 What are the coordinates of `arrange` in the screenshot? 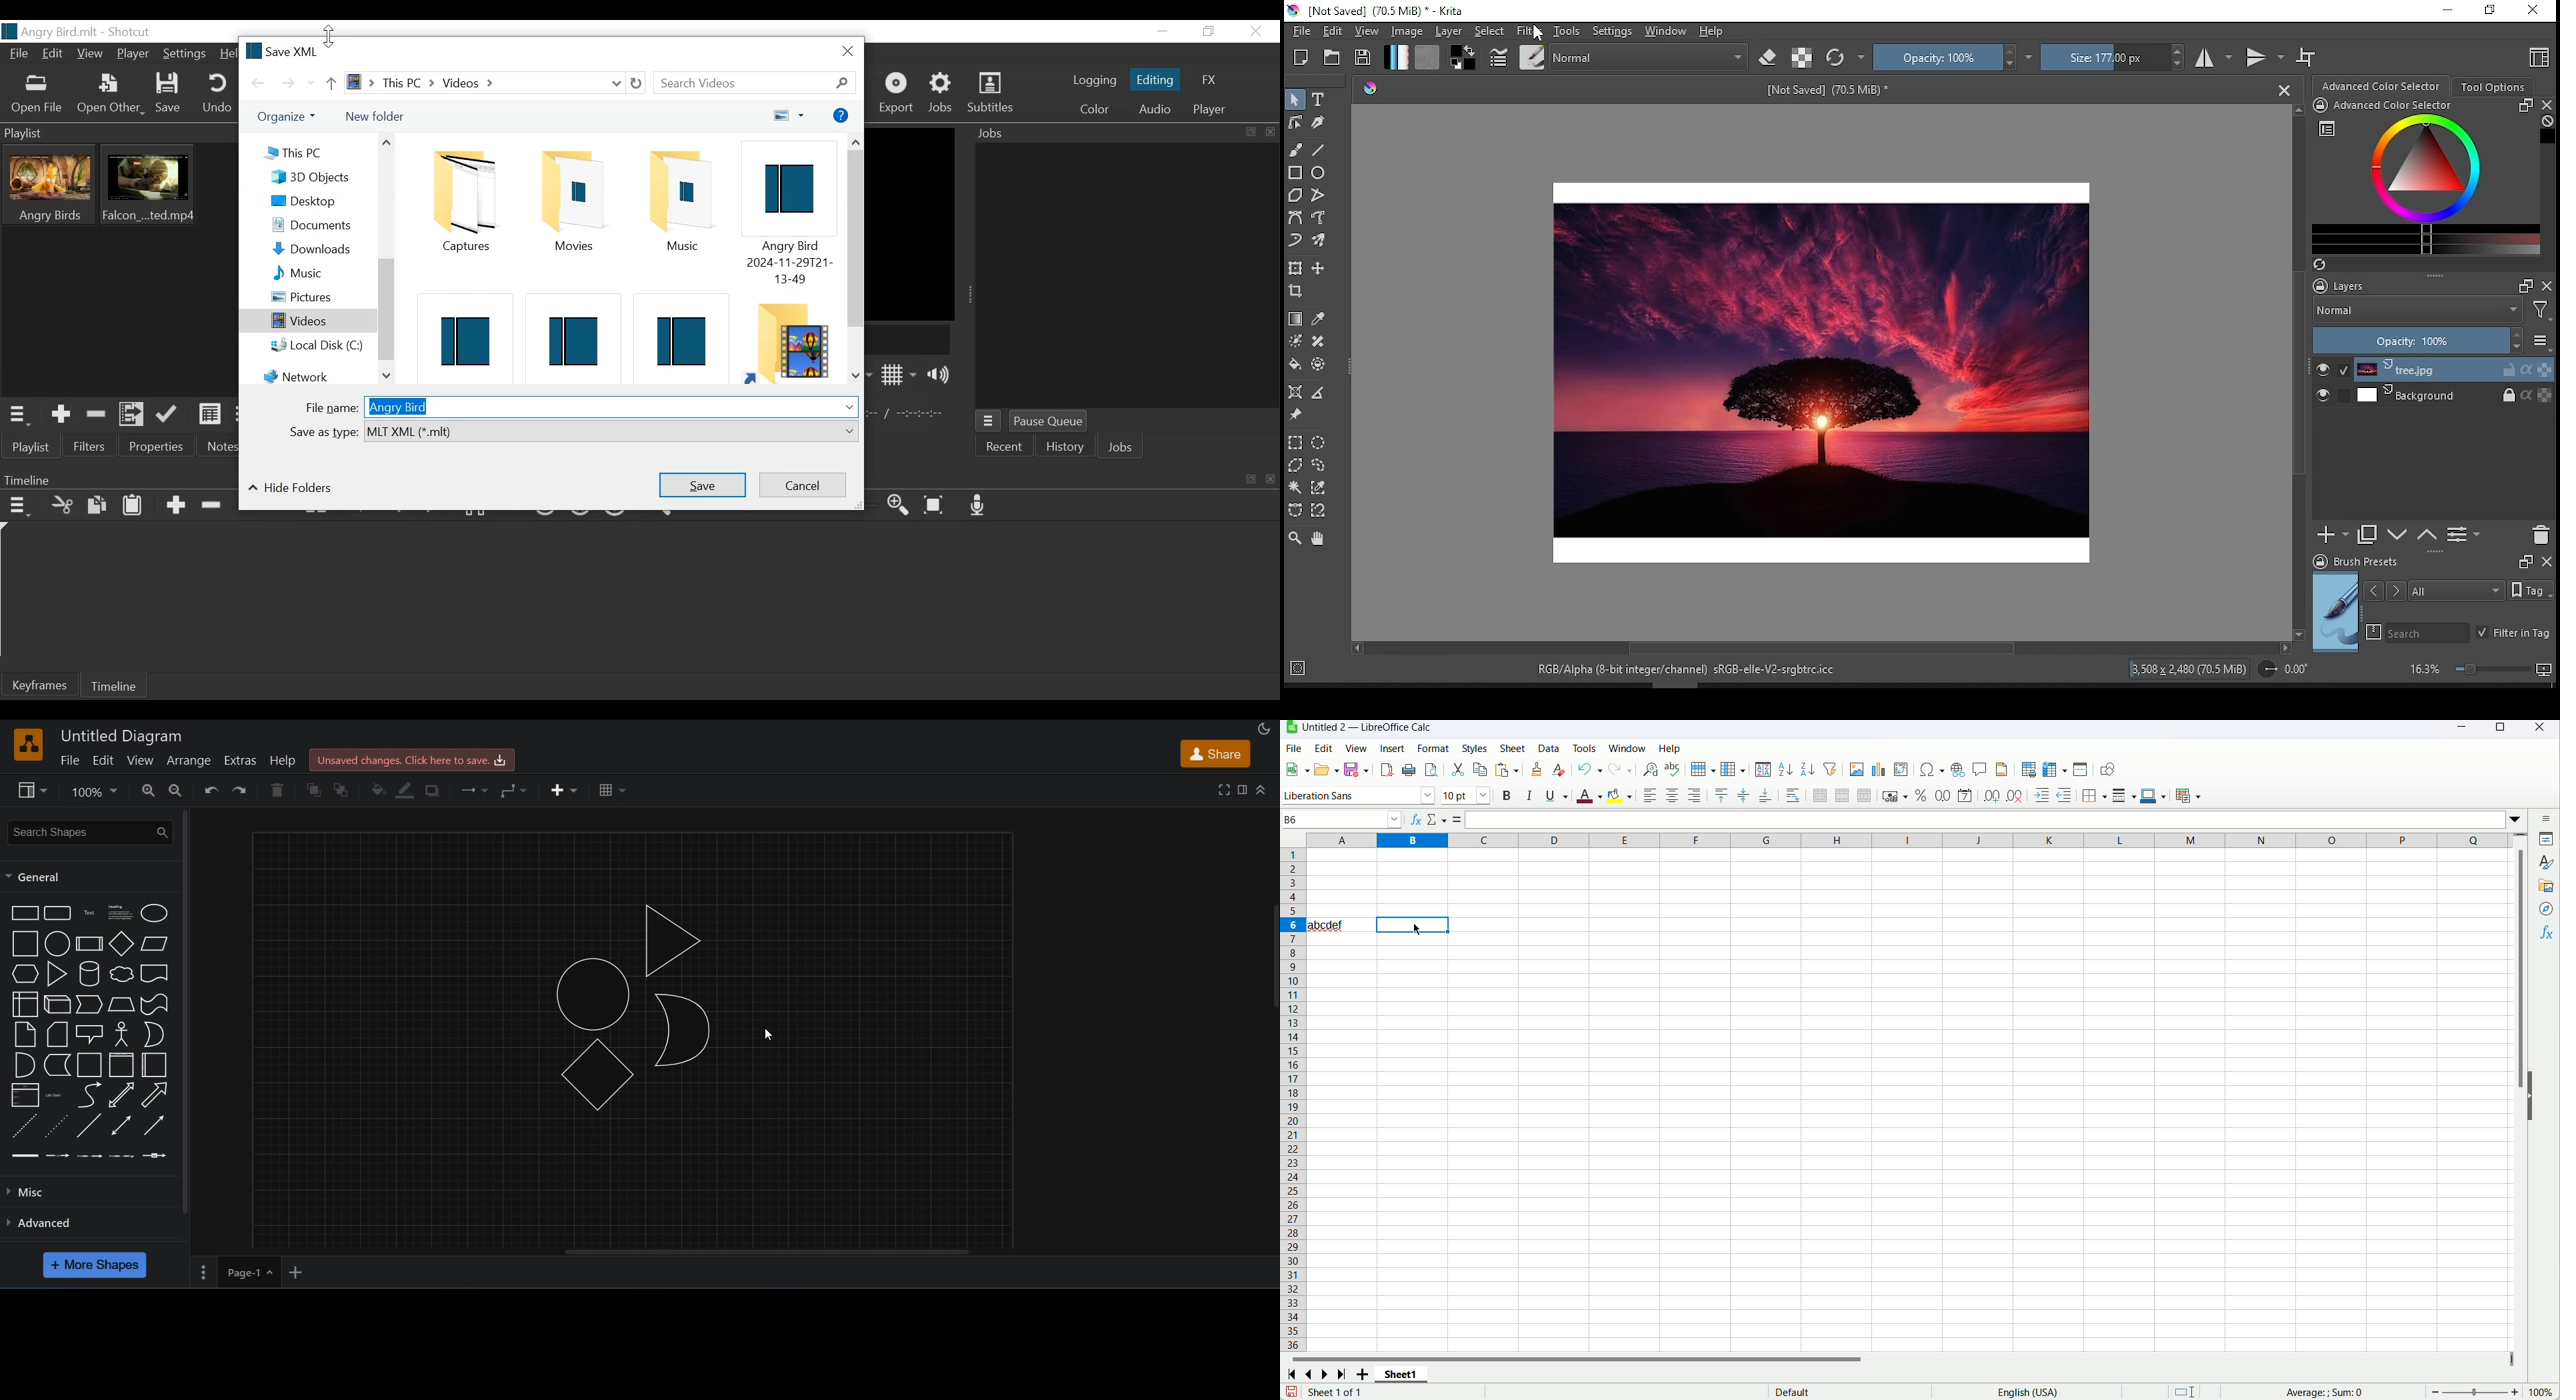 It's located at (191, 760).